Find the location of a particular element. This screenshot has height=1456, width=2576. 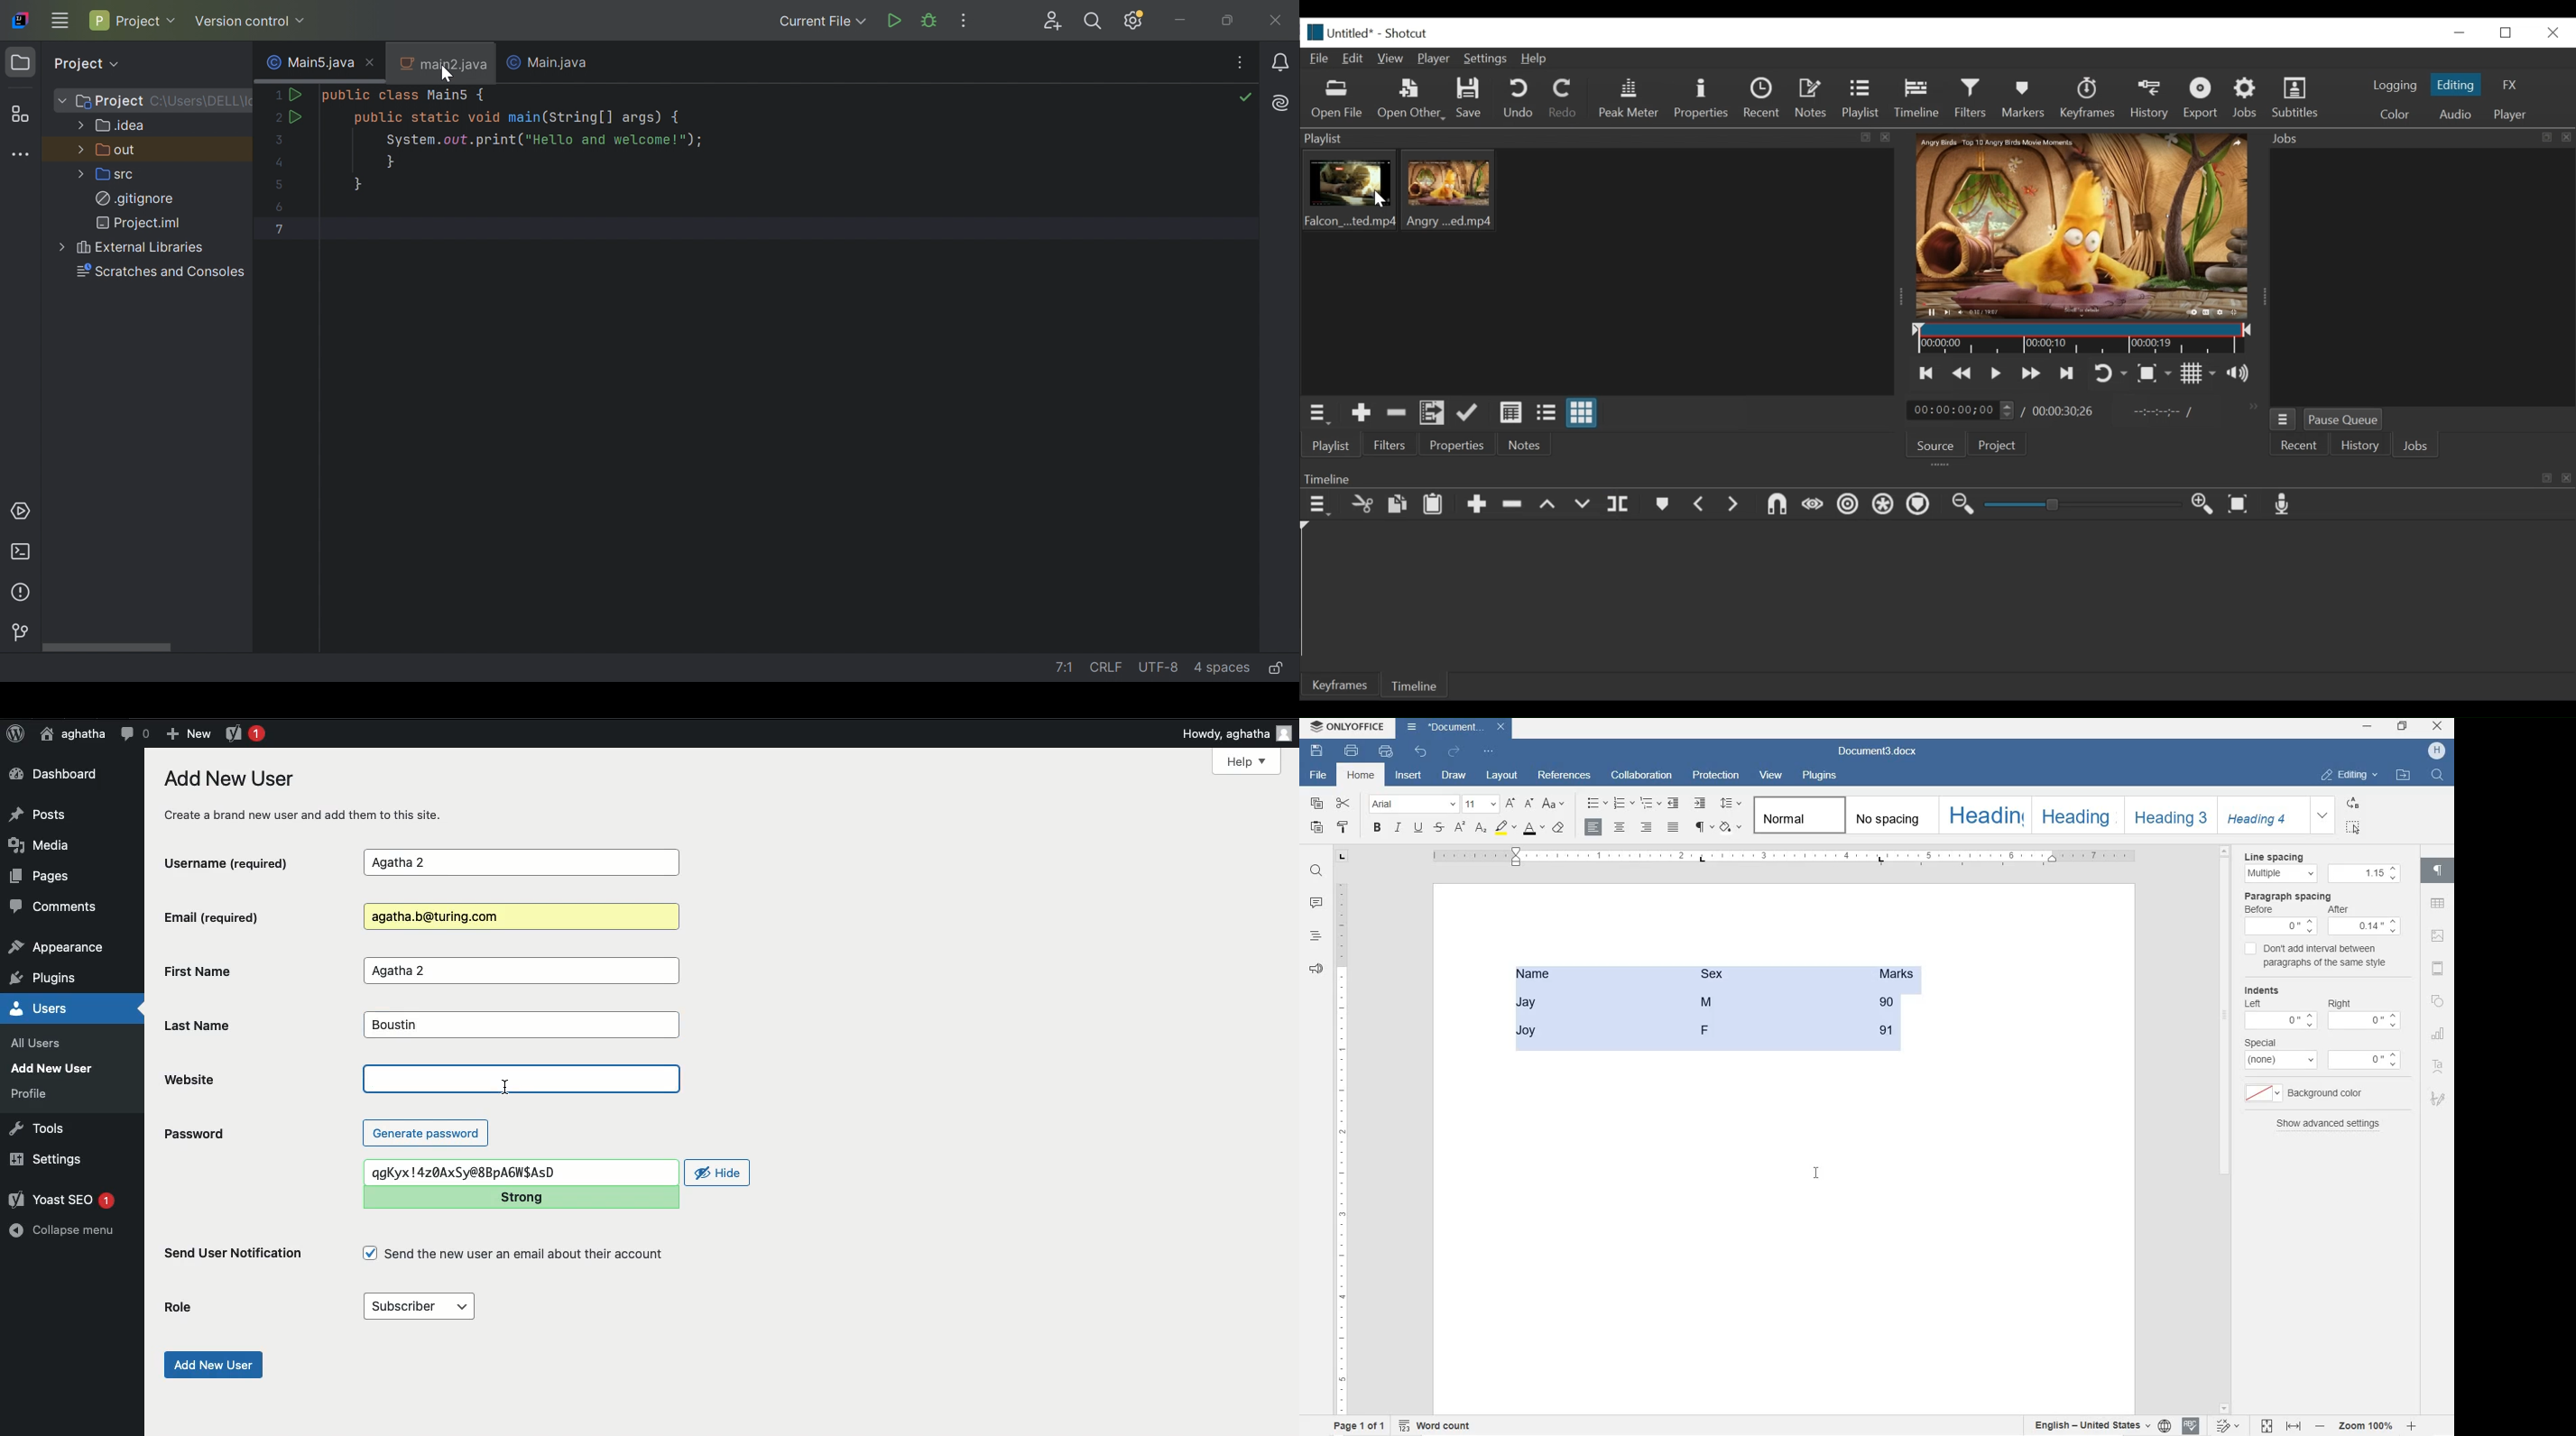

Settings is located at coordinates (1488, 60).